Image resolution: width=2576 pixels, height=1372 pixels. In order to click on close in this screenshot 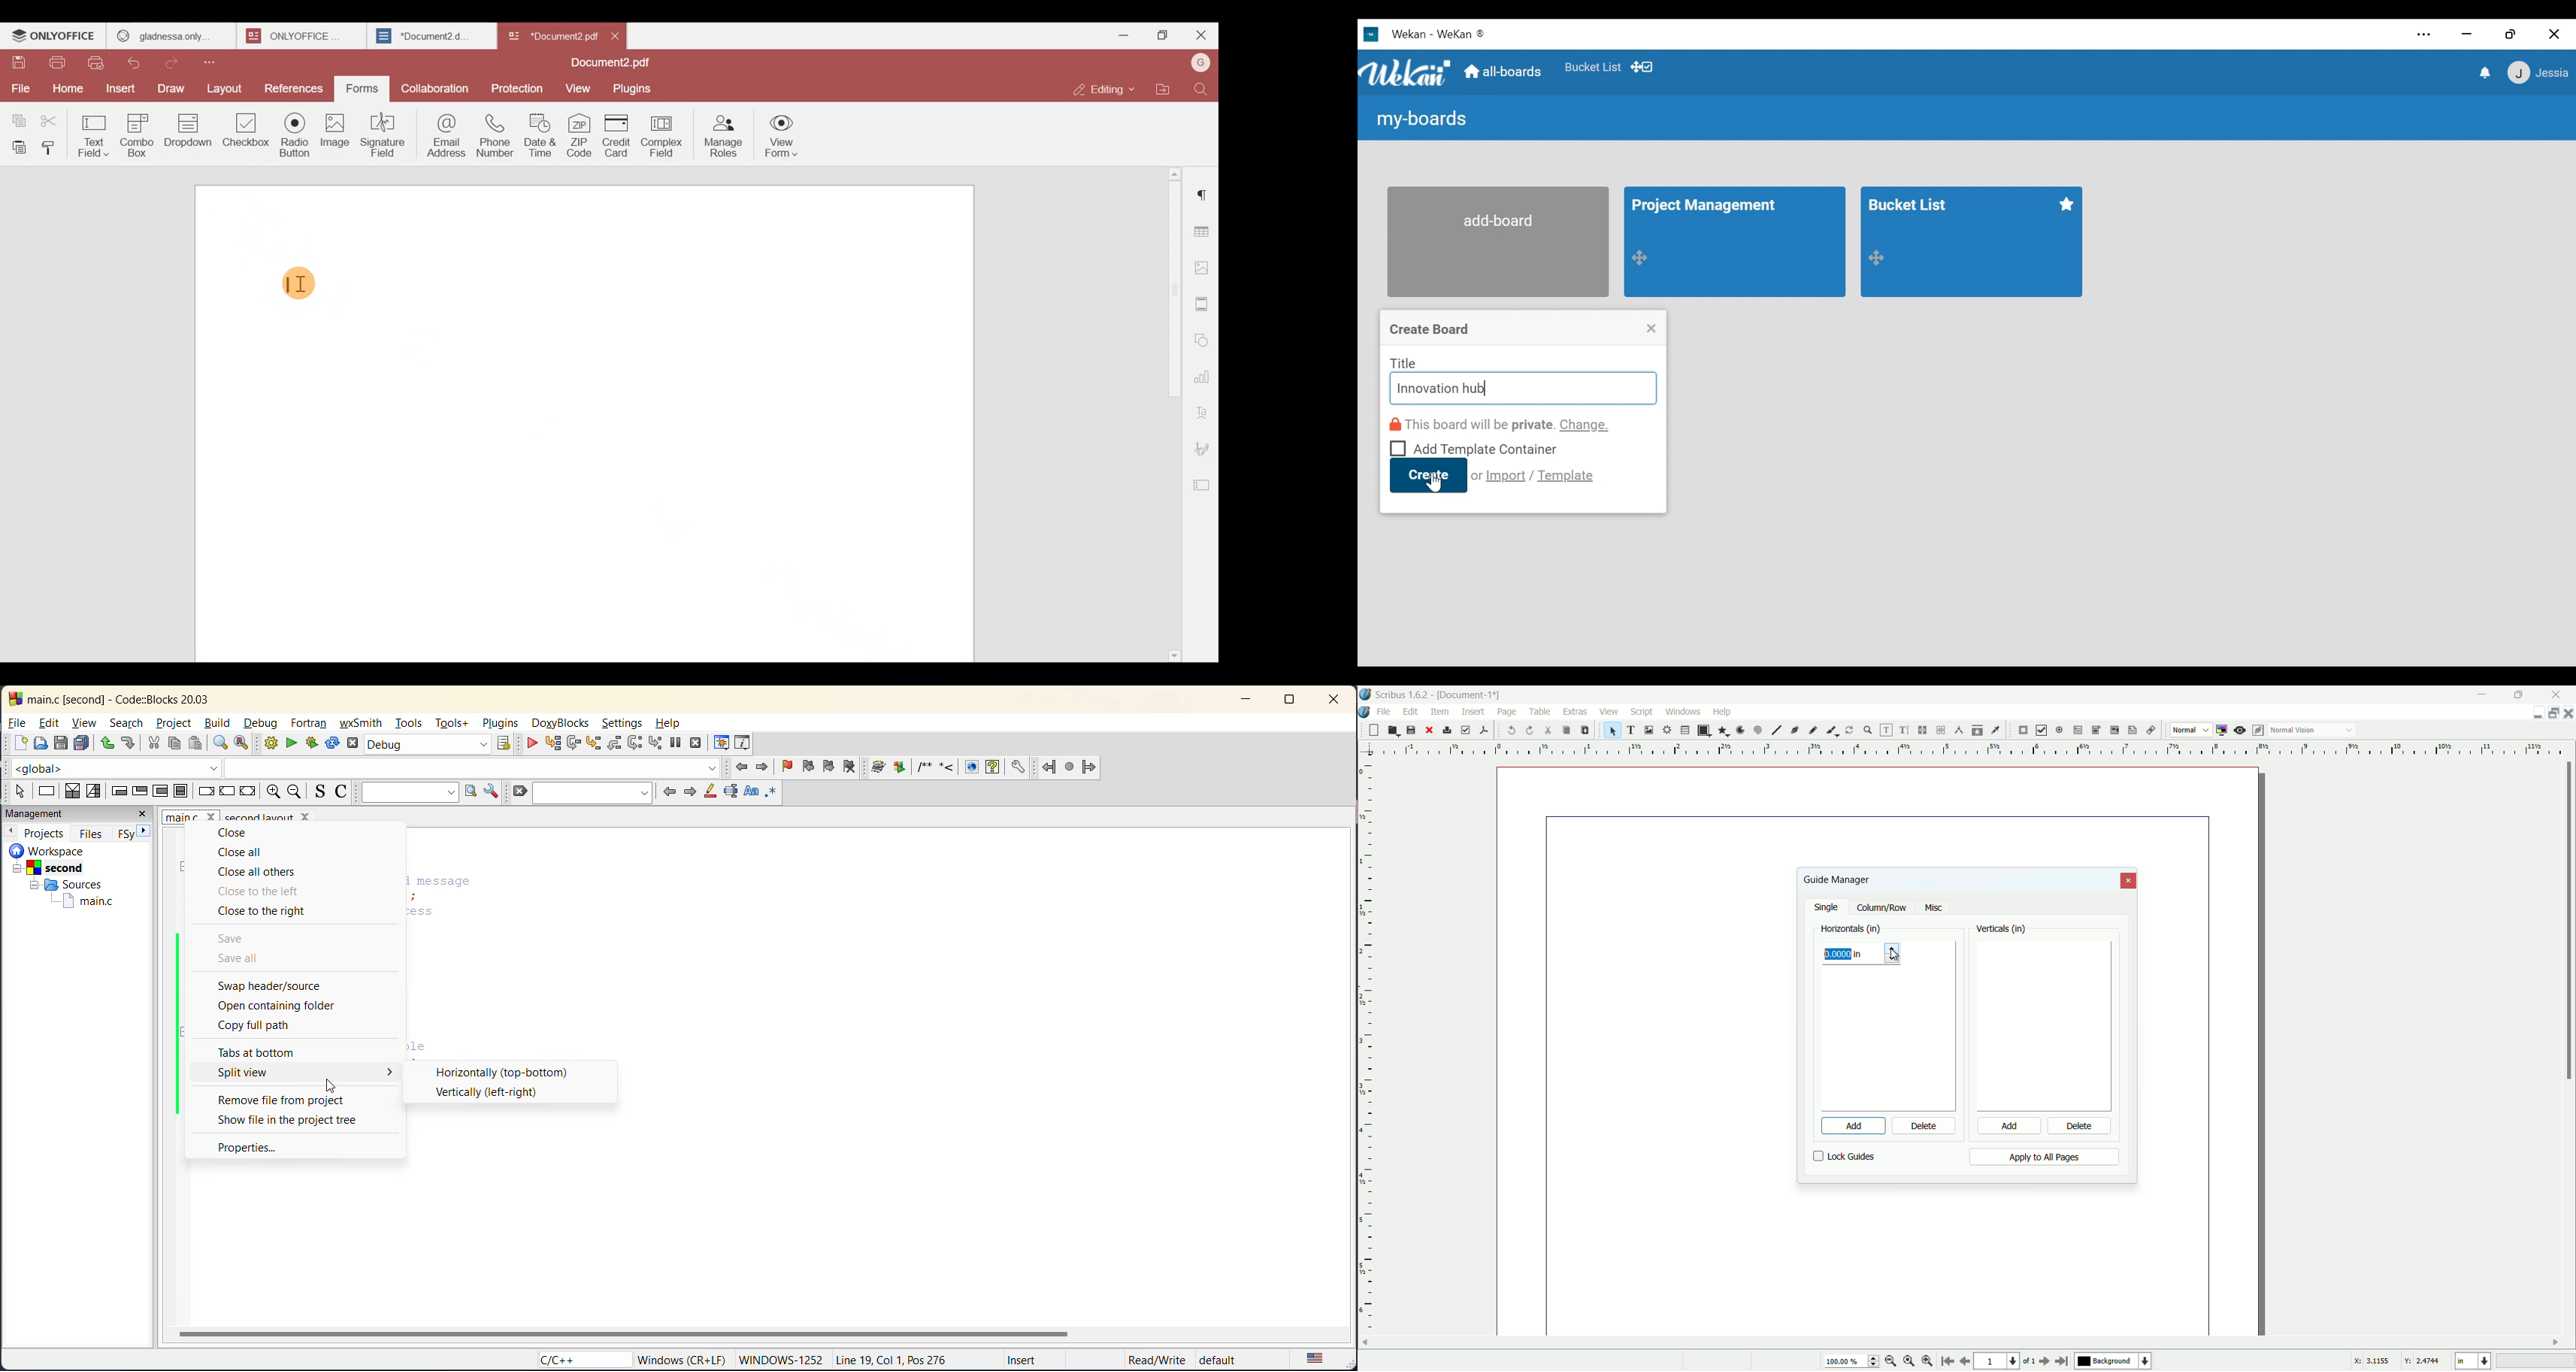, I will do `click(144, 816)`.